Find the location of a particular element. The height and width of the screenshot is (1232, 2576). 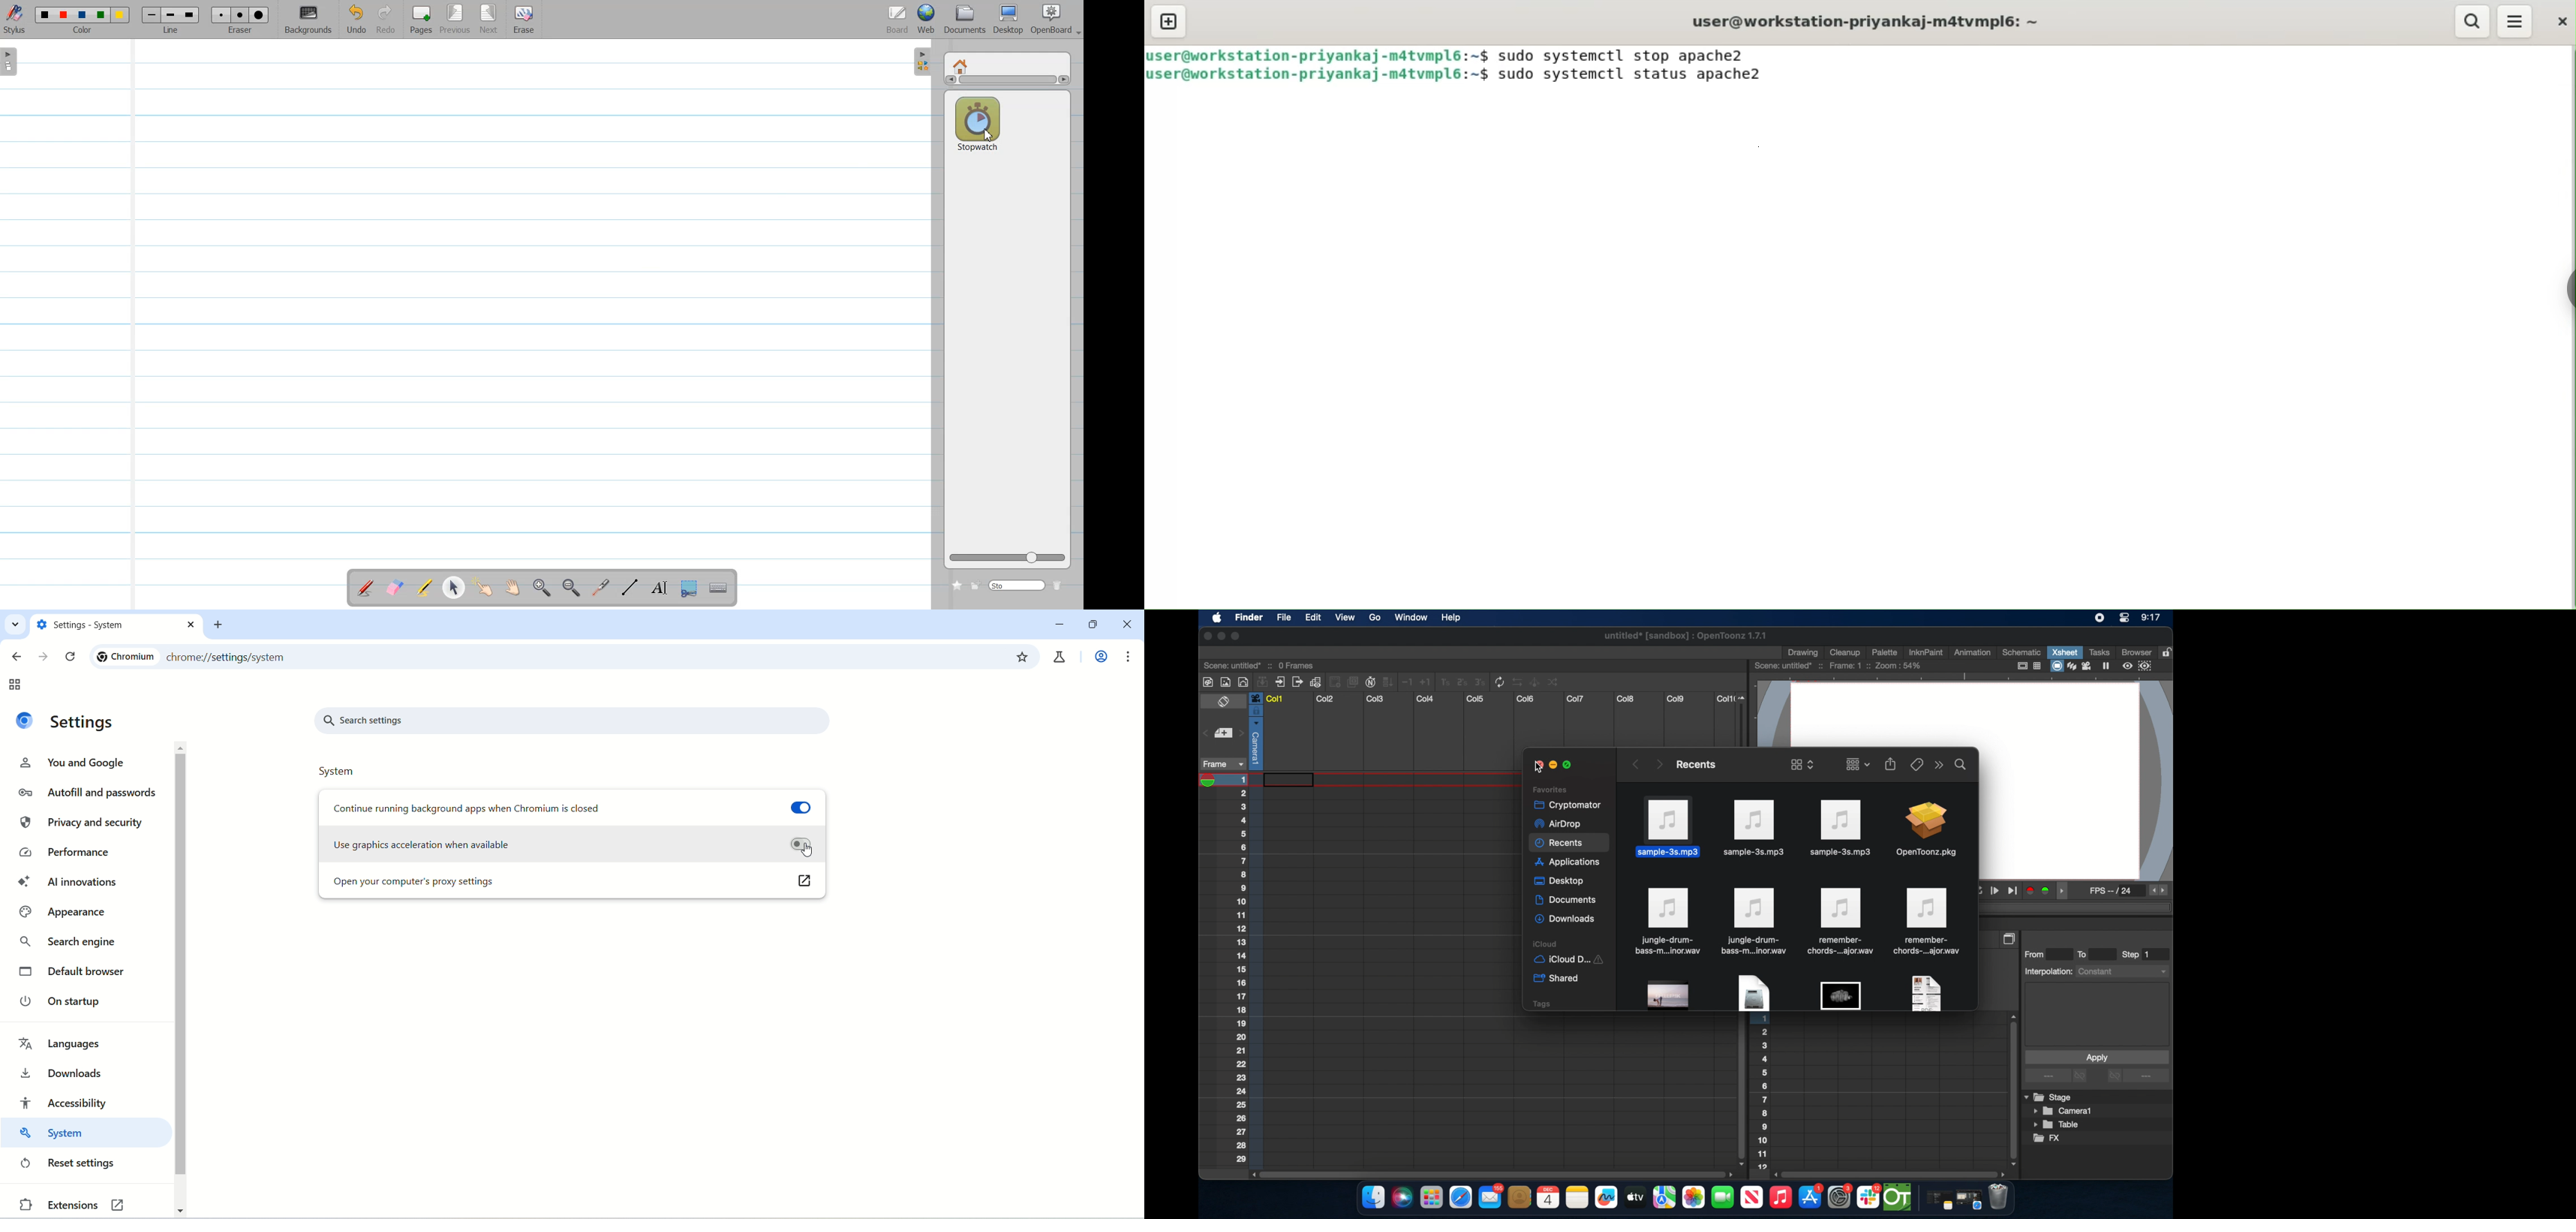

open your computer's proxy settings is located at coordinates (548, 883).